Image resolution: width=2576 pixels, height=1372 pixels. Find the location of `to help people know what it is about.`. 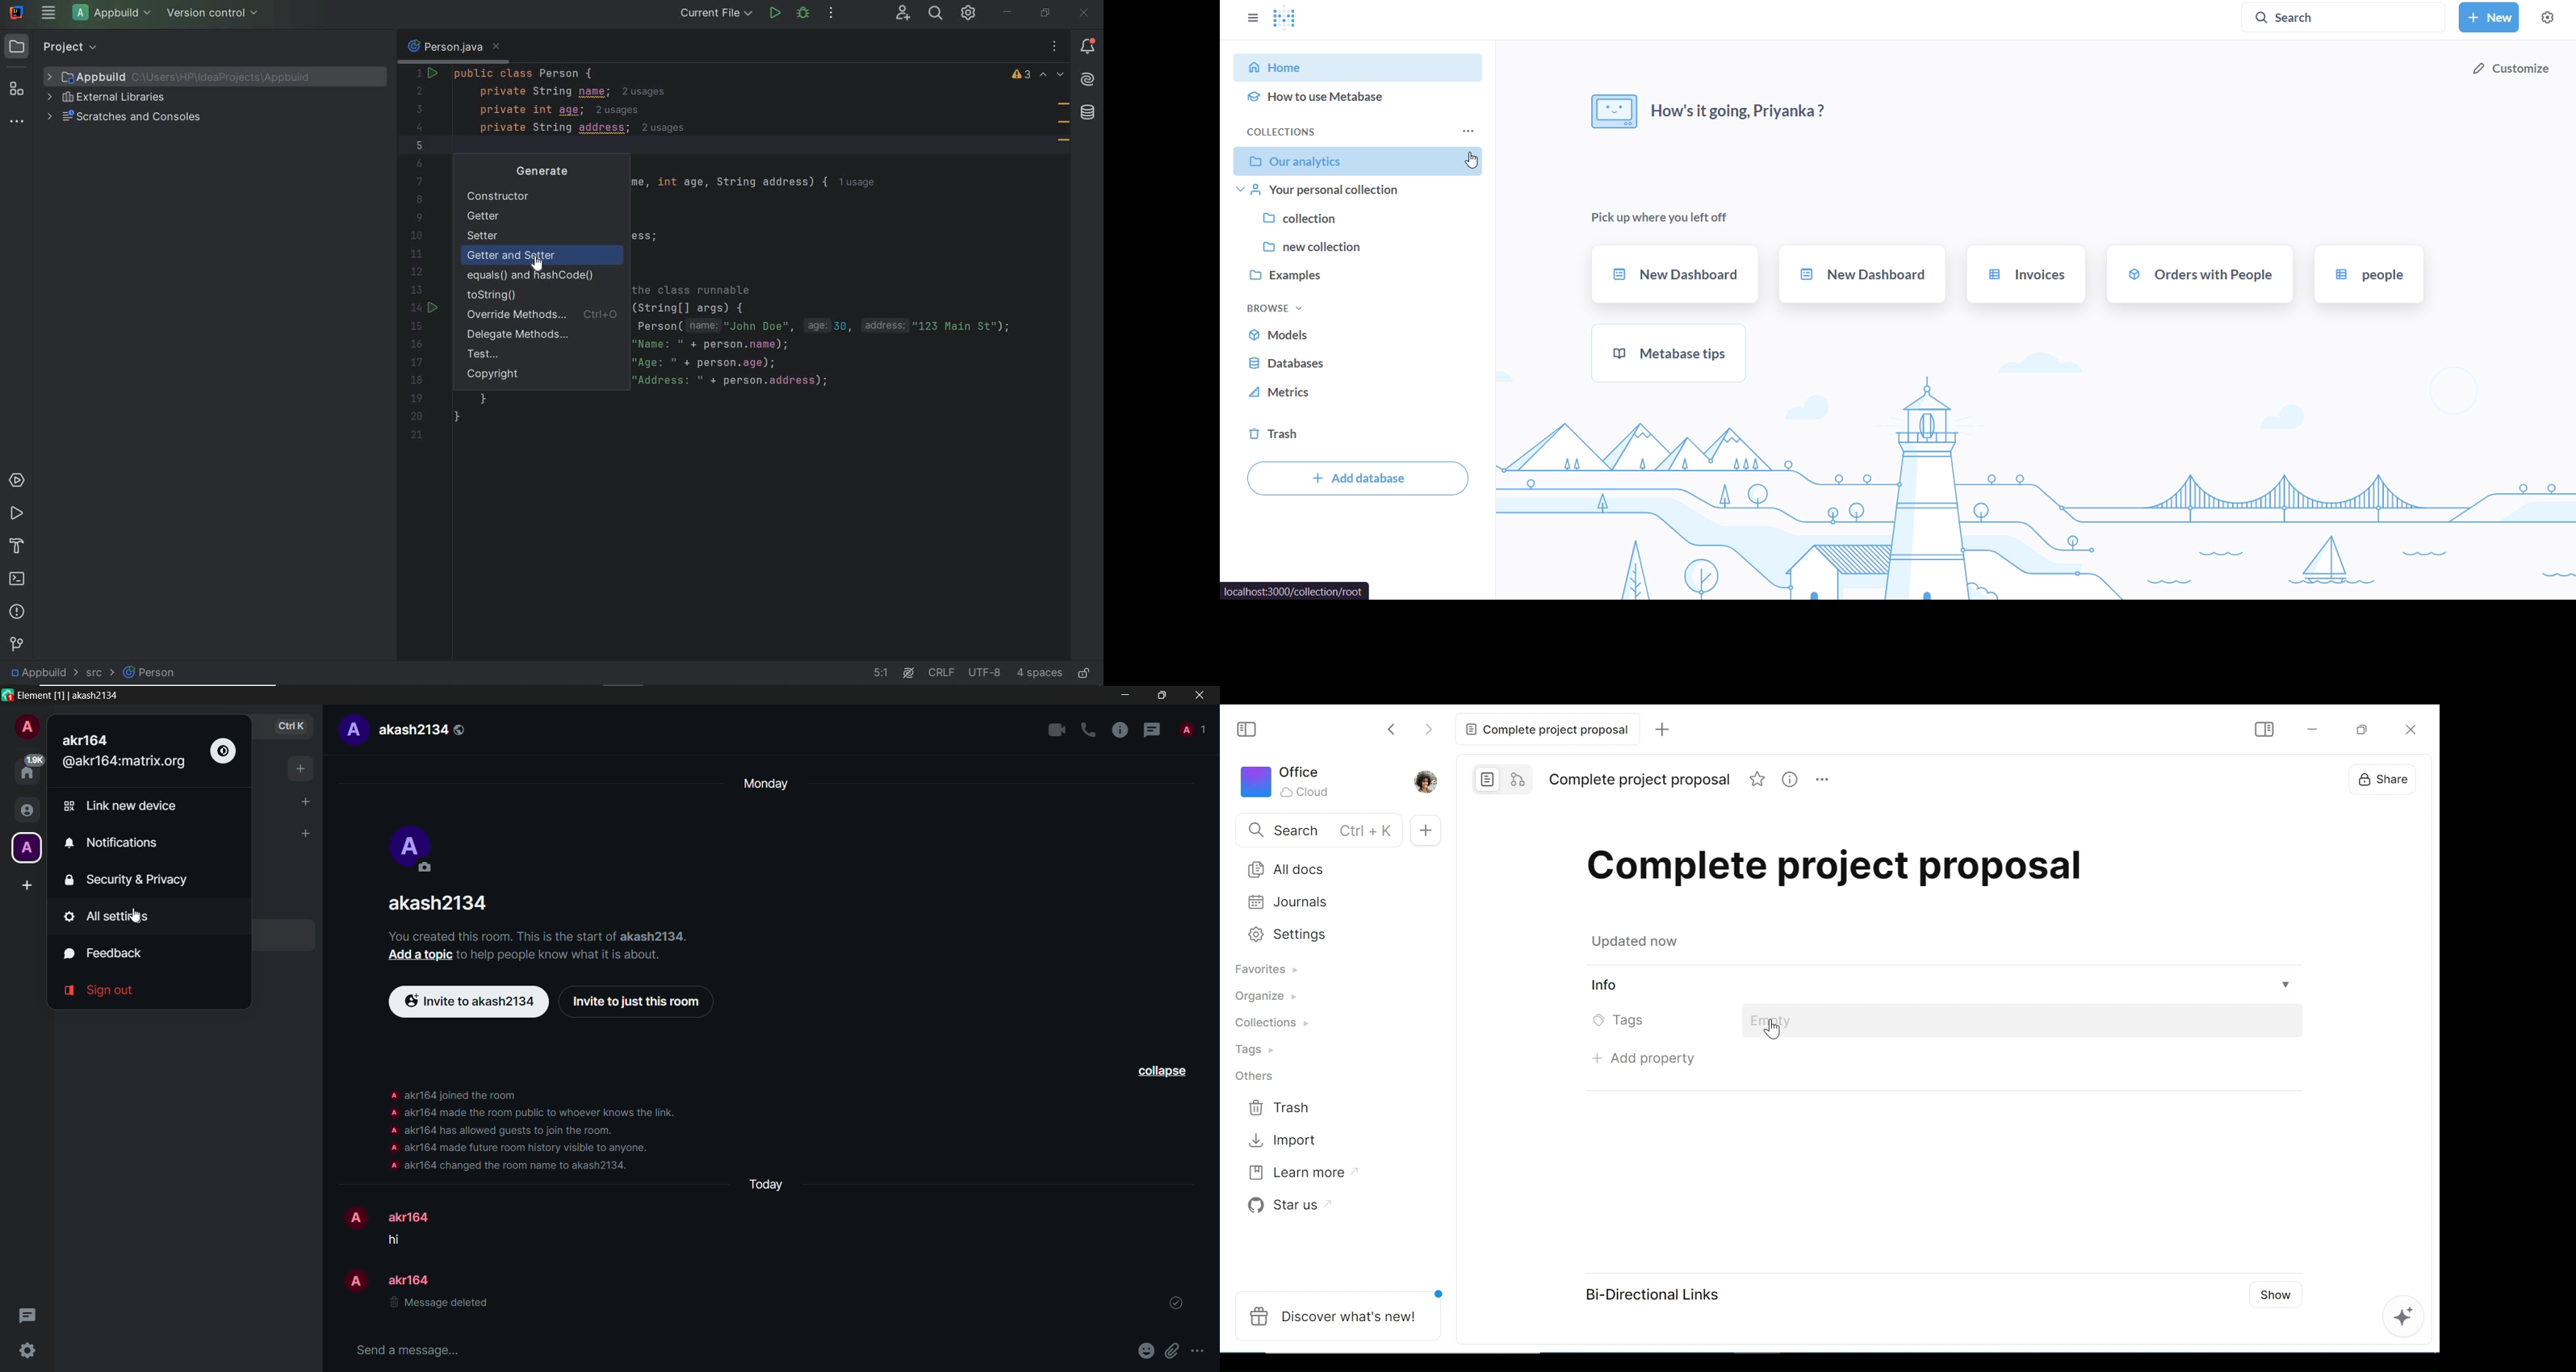

to help people know what it is about. is located at coordinates (571, 953).